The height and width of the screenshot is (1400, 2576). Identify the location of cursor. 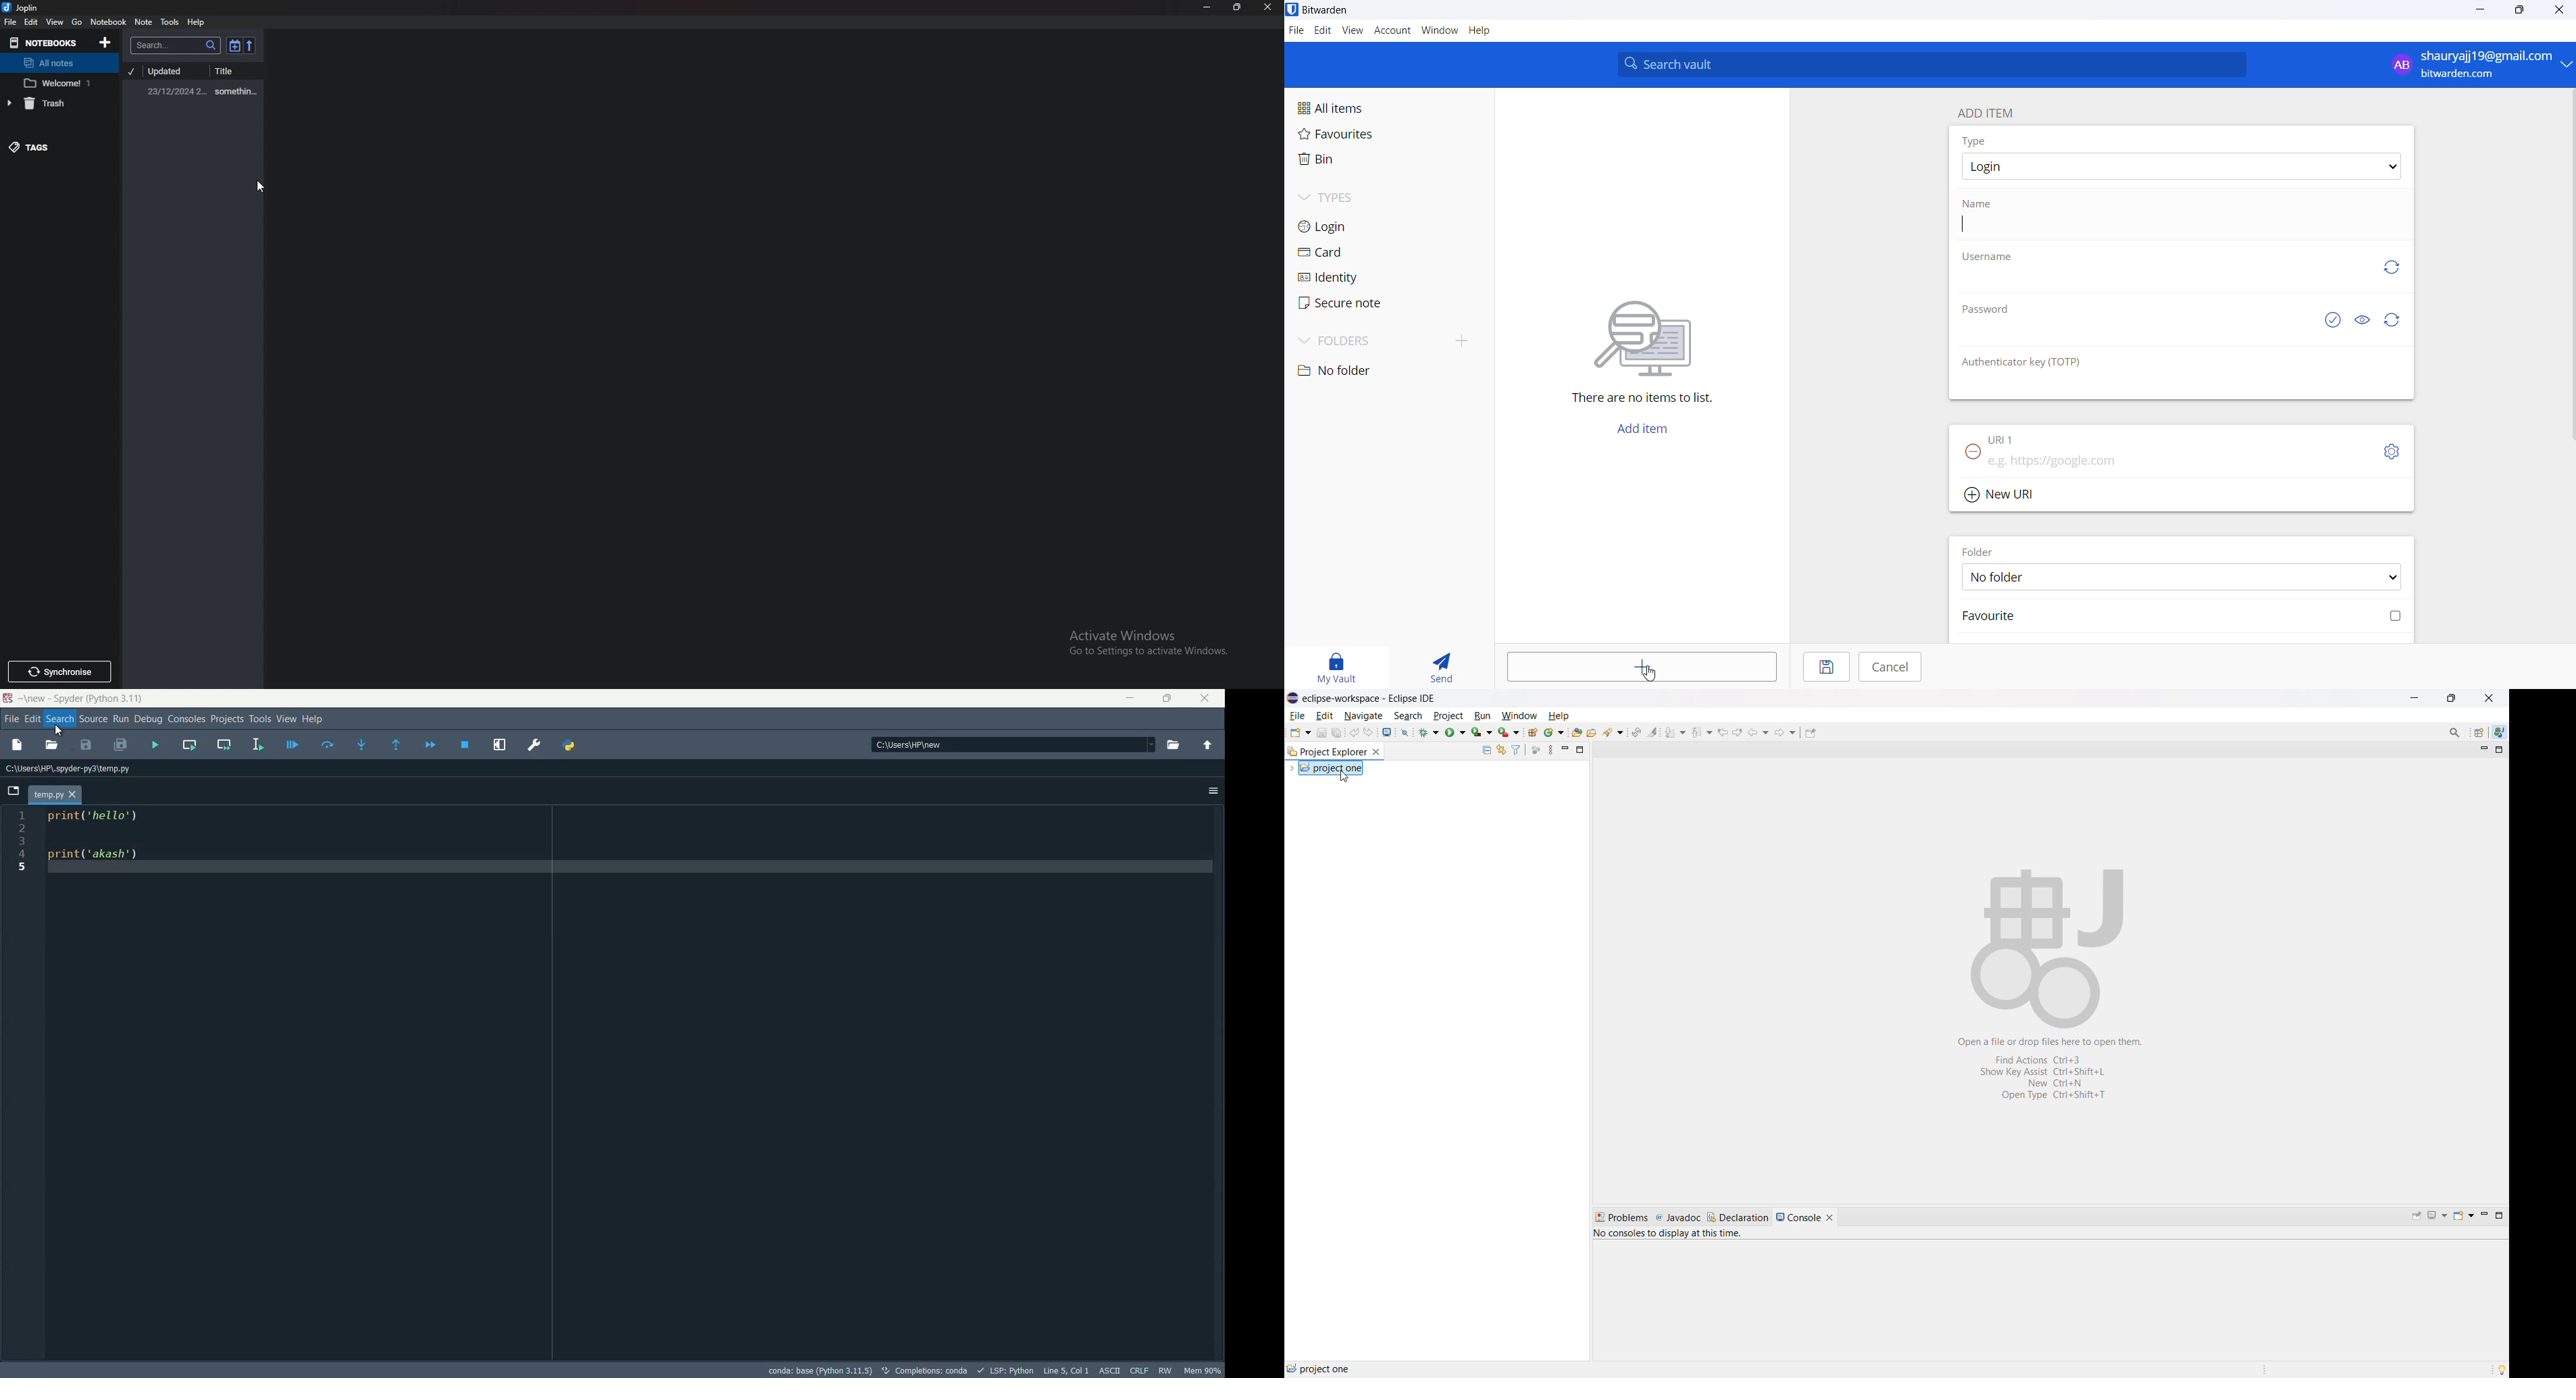
(258, 186).